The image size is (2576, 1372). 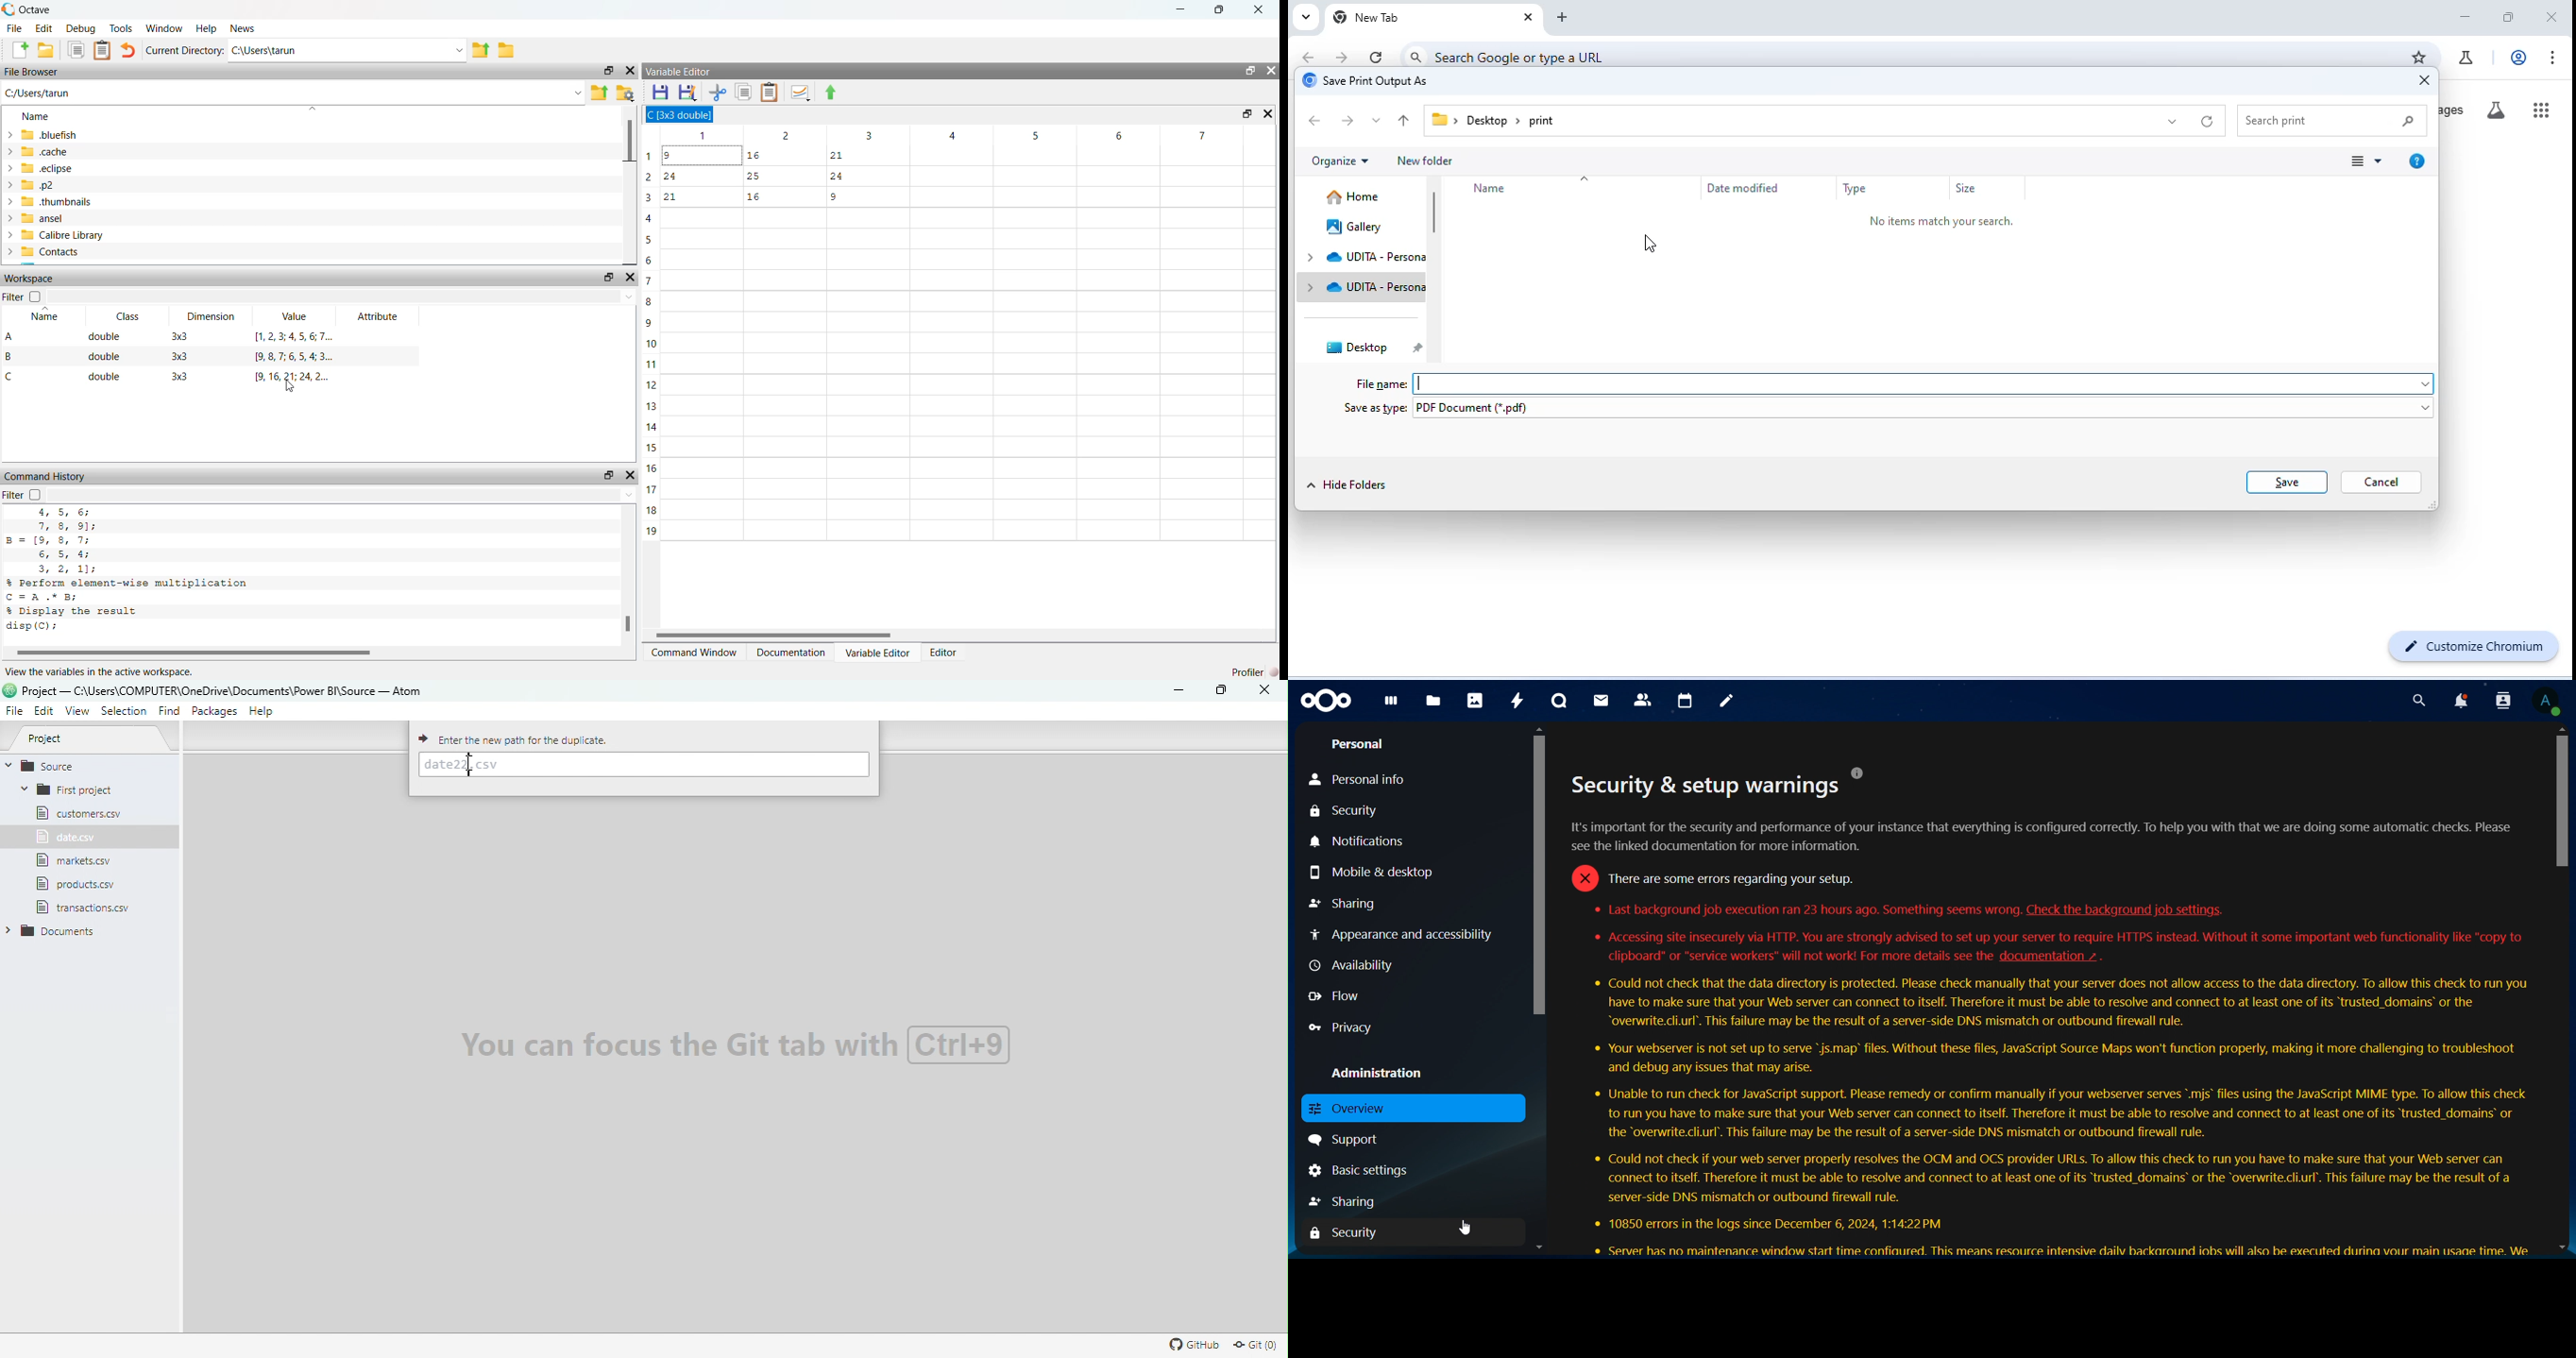 I want to click on Name, so click(x=46, y=314).